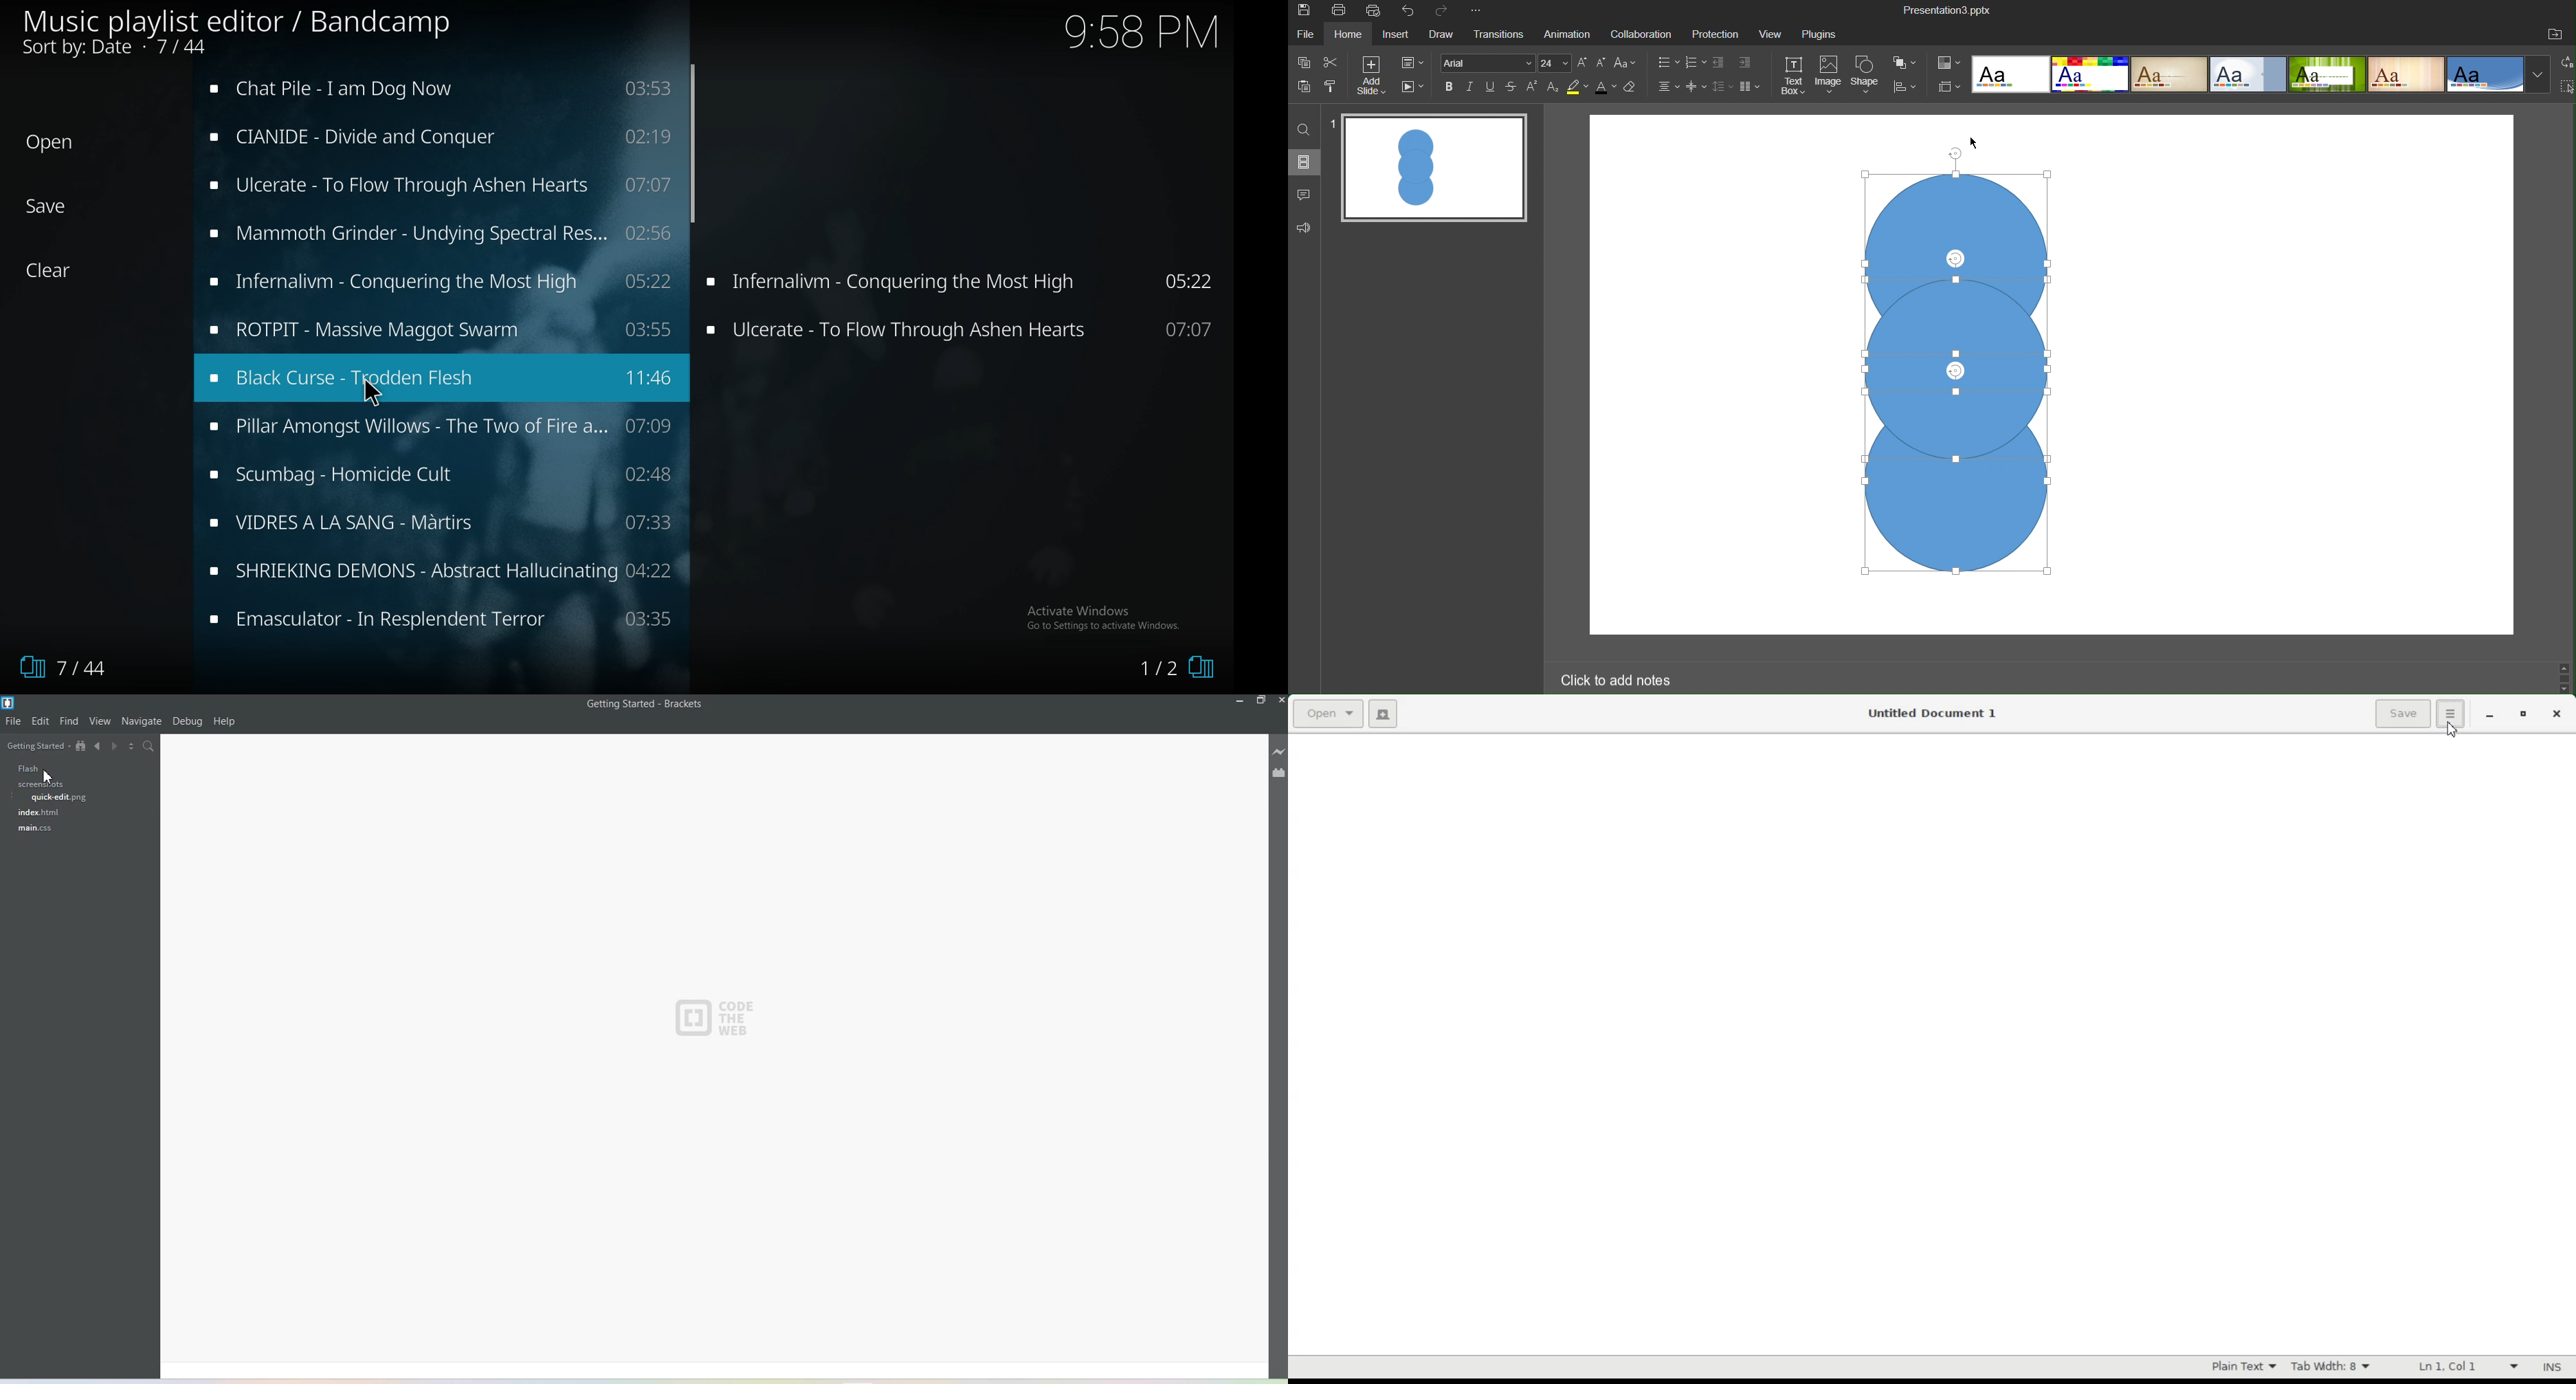 The image size is (2576, 1400). What do you see at coordinates (1104, 616) in the screenshot?
I see `Activate Windows
Go to Settings to activate Windows.` at bounding box center [1104, 616].